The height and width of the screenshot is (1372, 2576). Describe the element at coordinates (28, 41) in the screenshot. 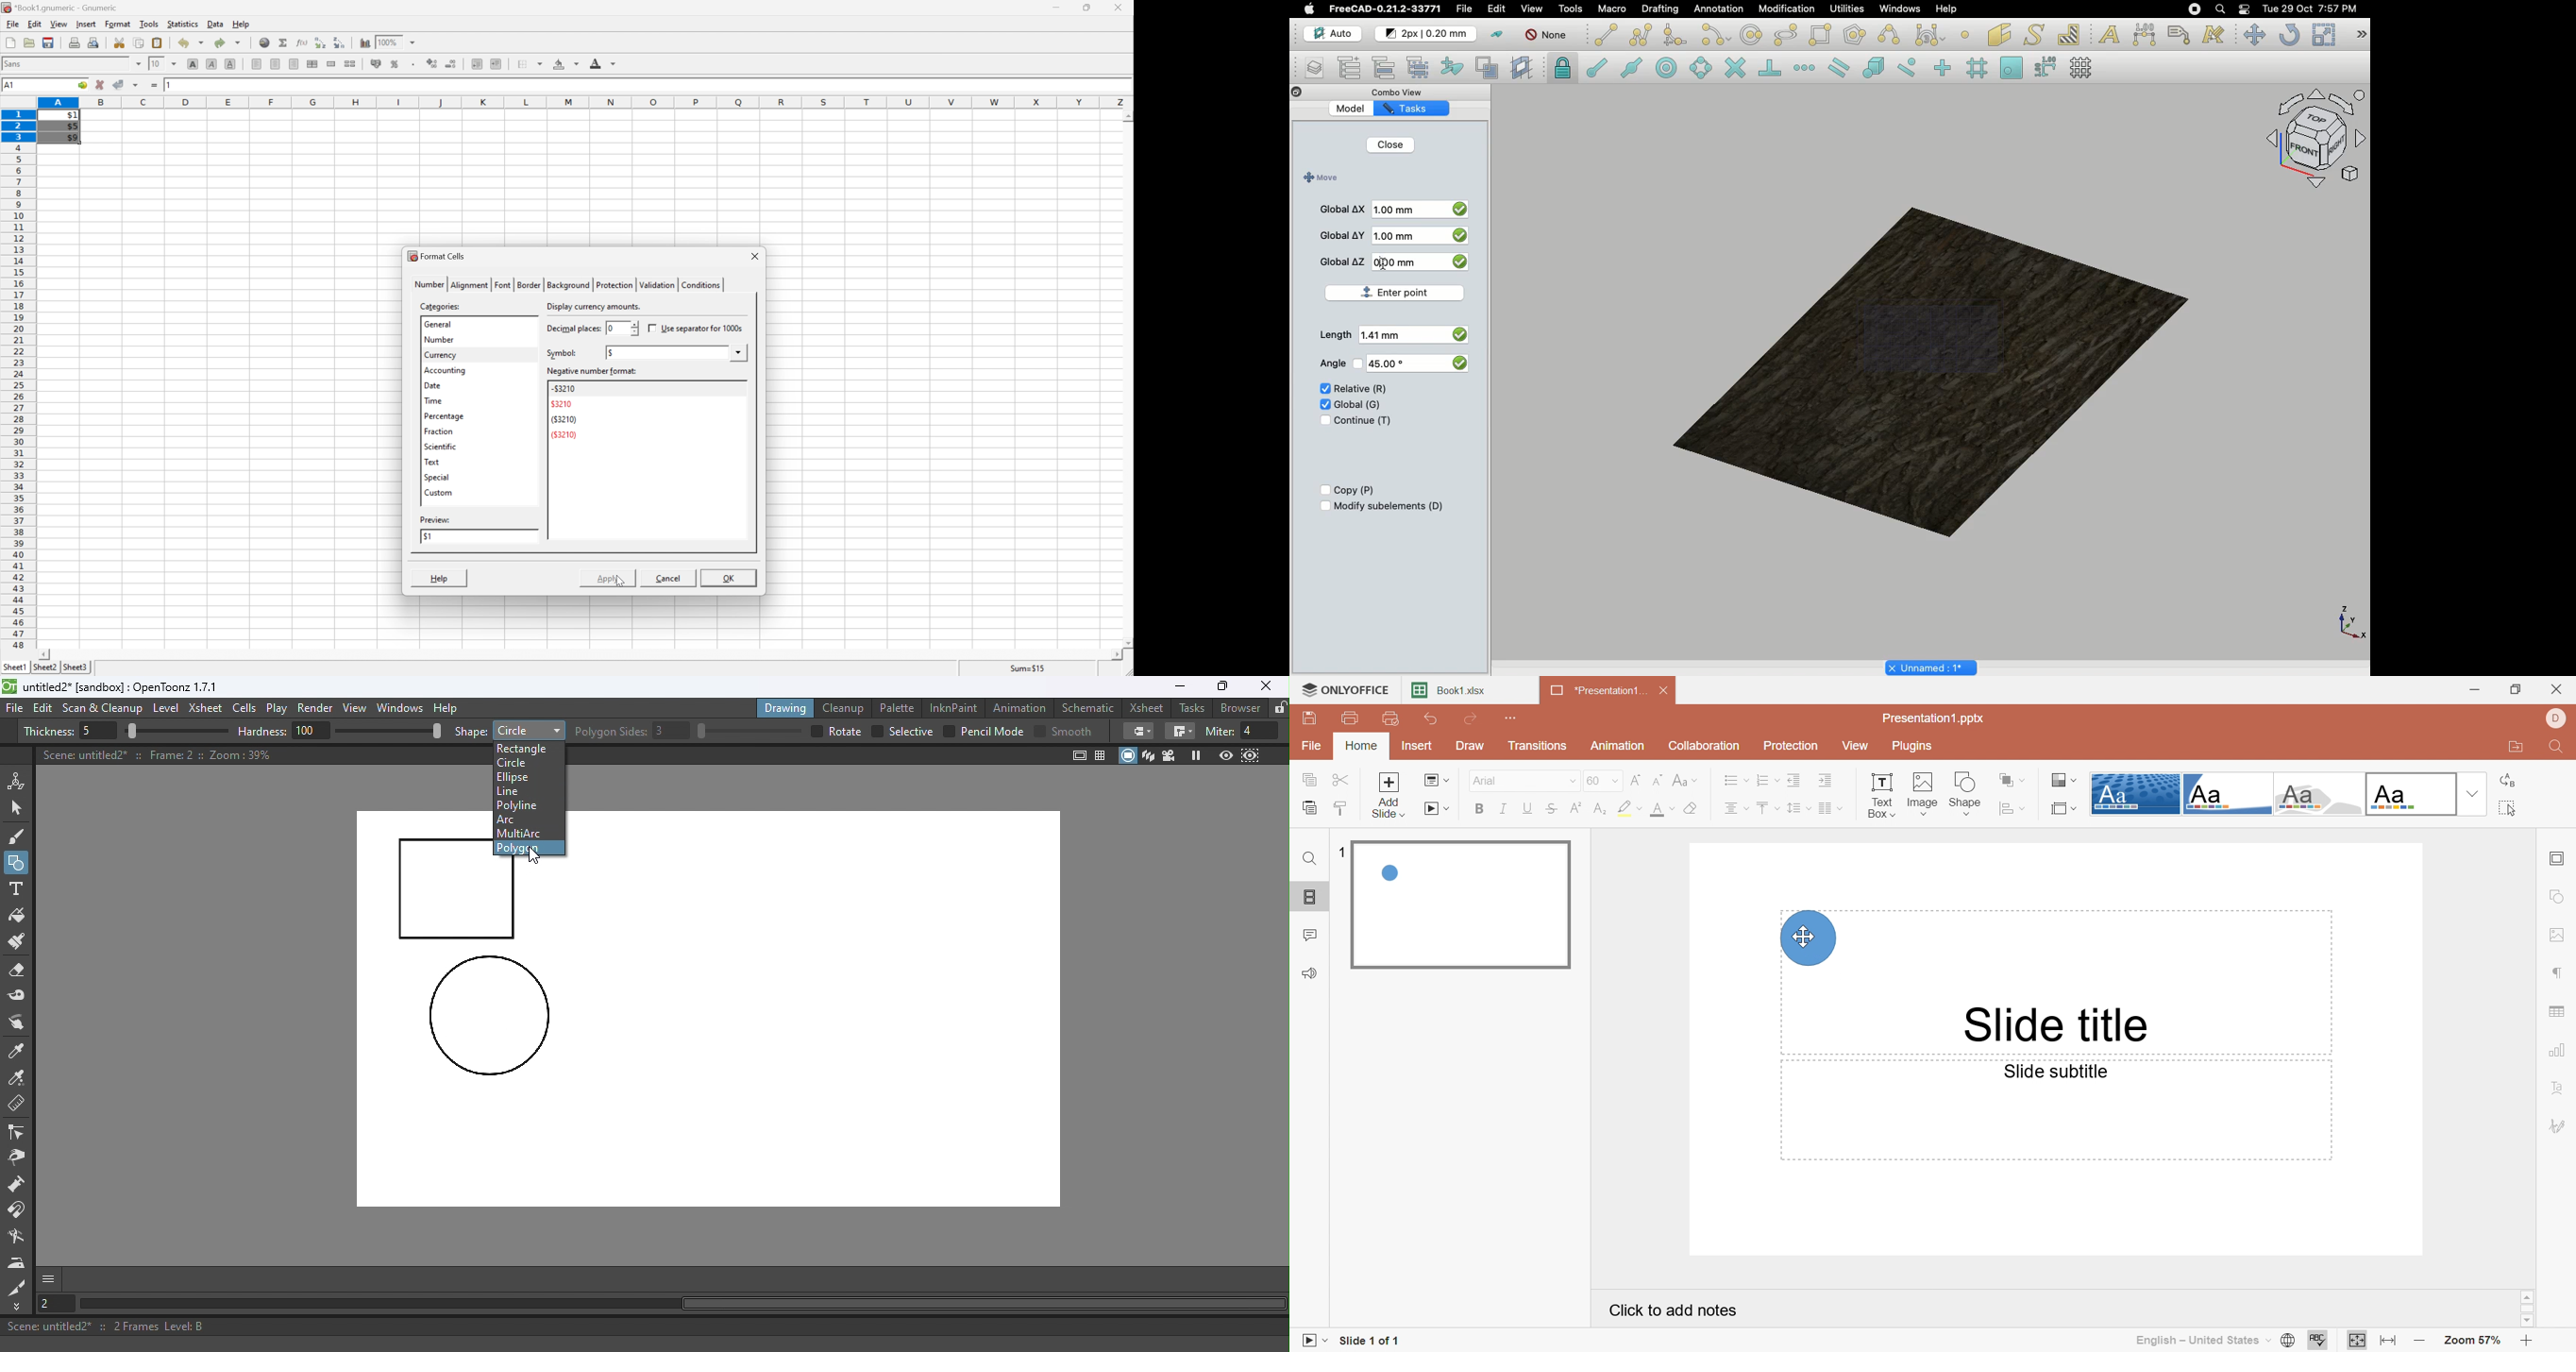

I see `open a file` at that location.